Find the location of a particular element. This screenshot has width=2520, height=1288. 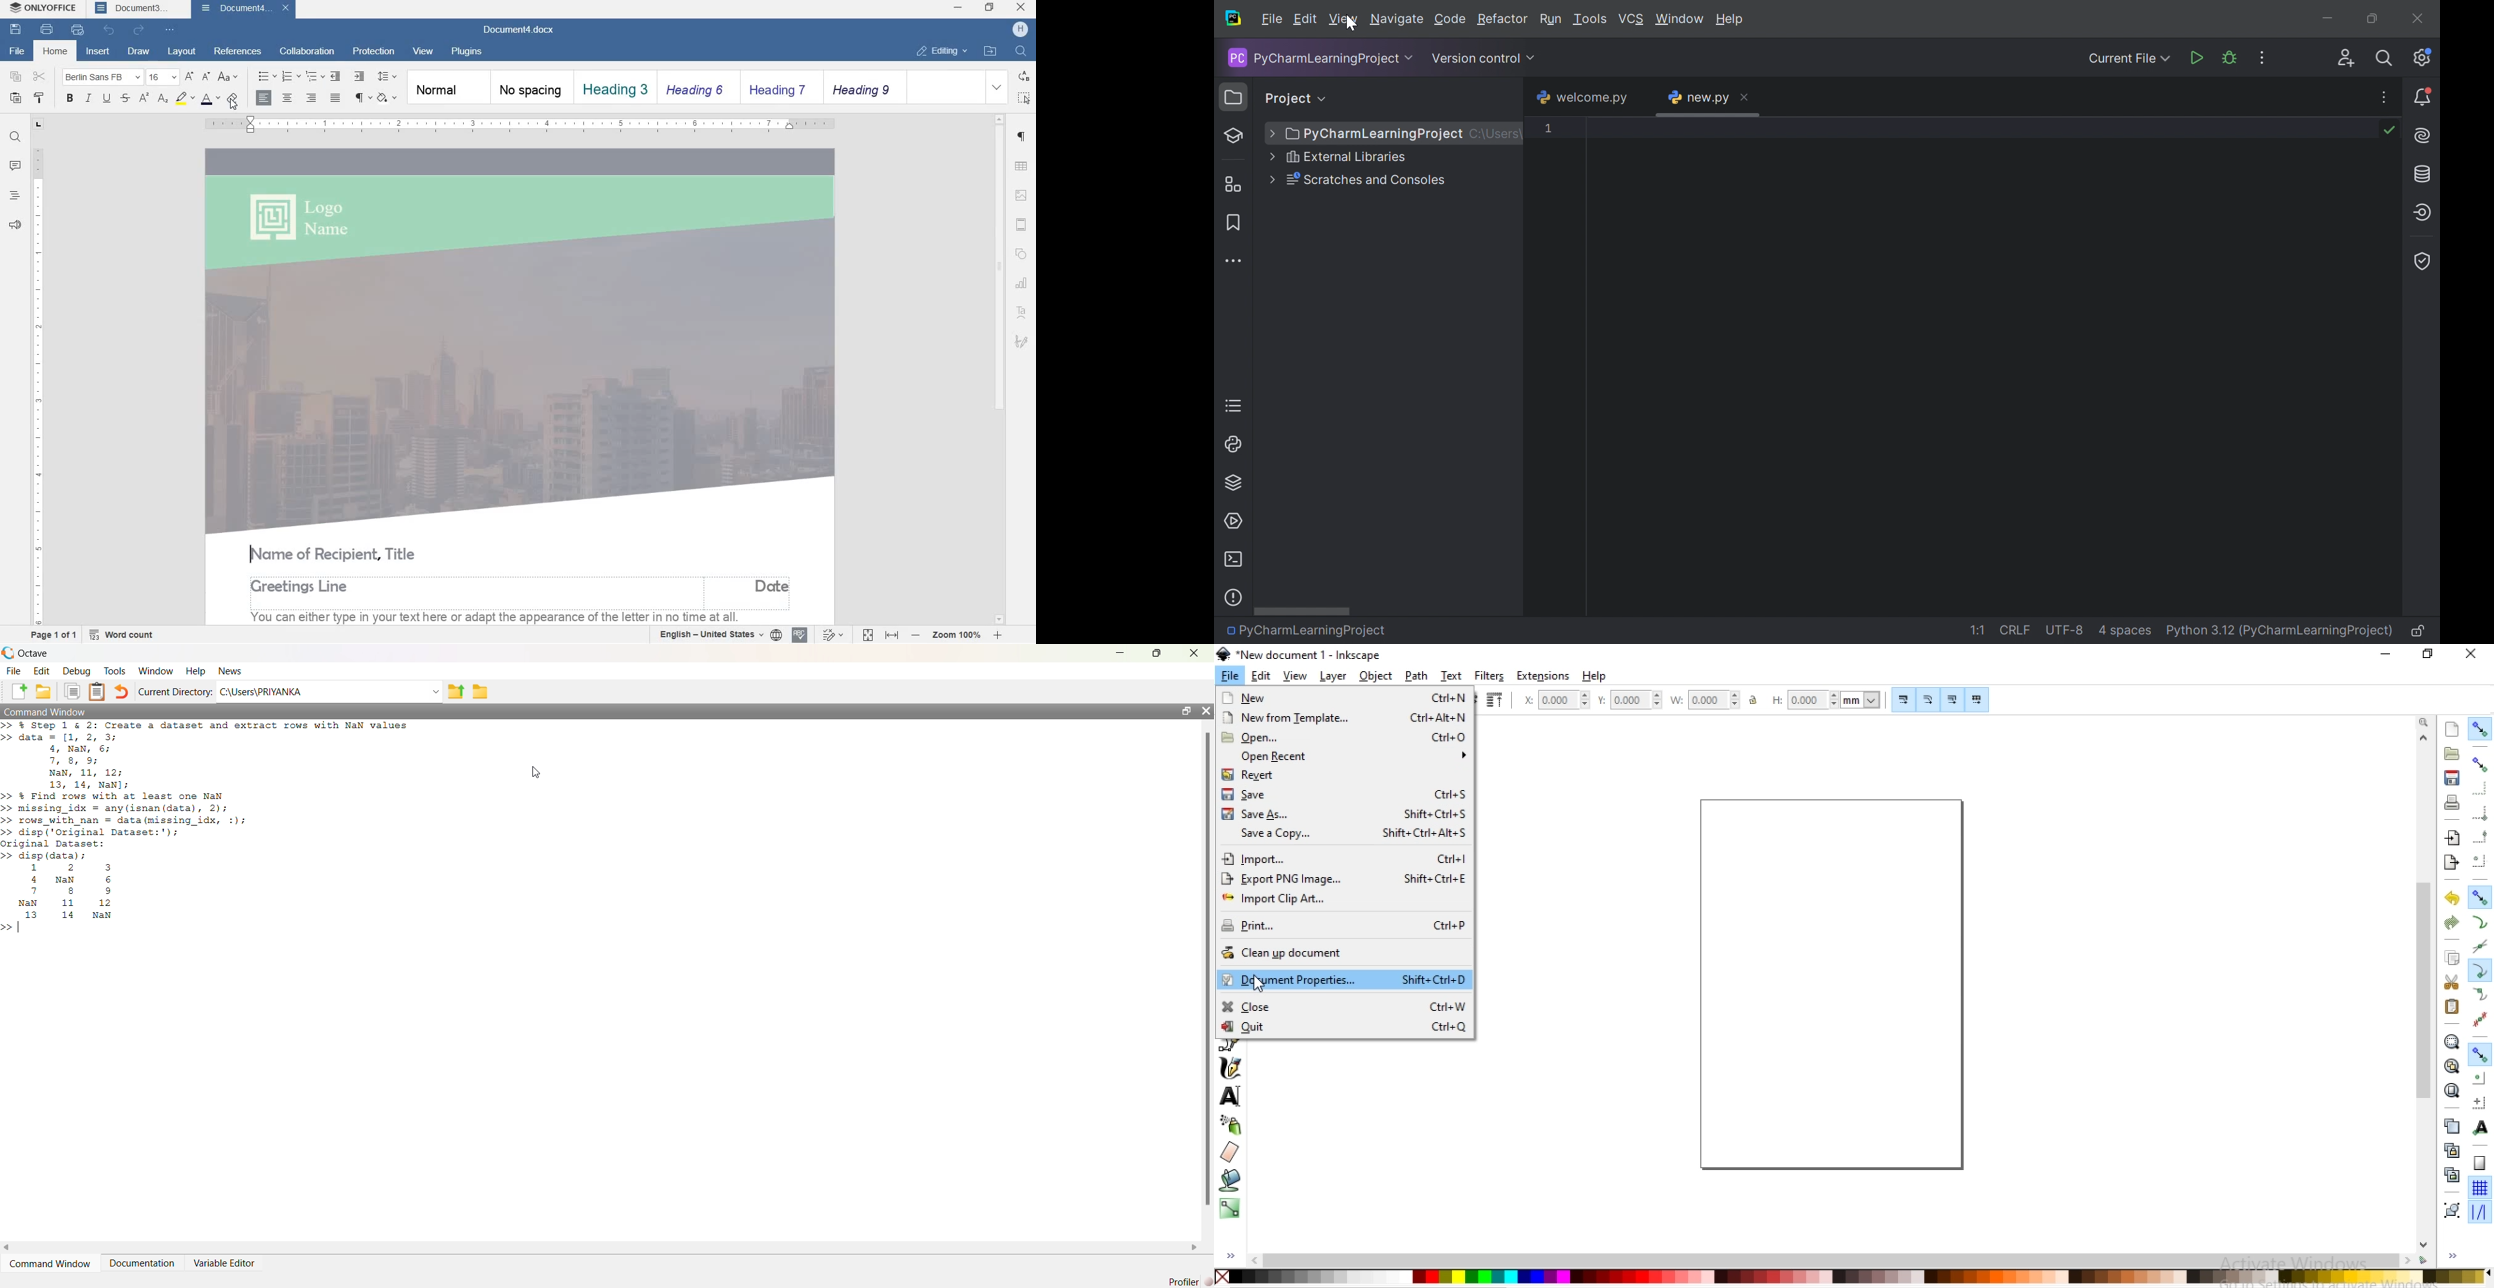

File is located at coordinates (1271, 20).